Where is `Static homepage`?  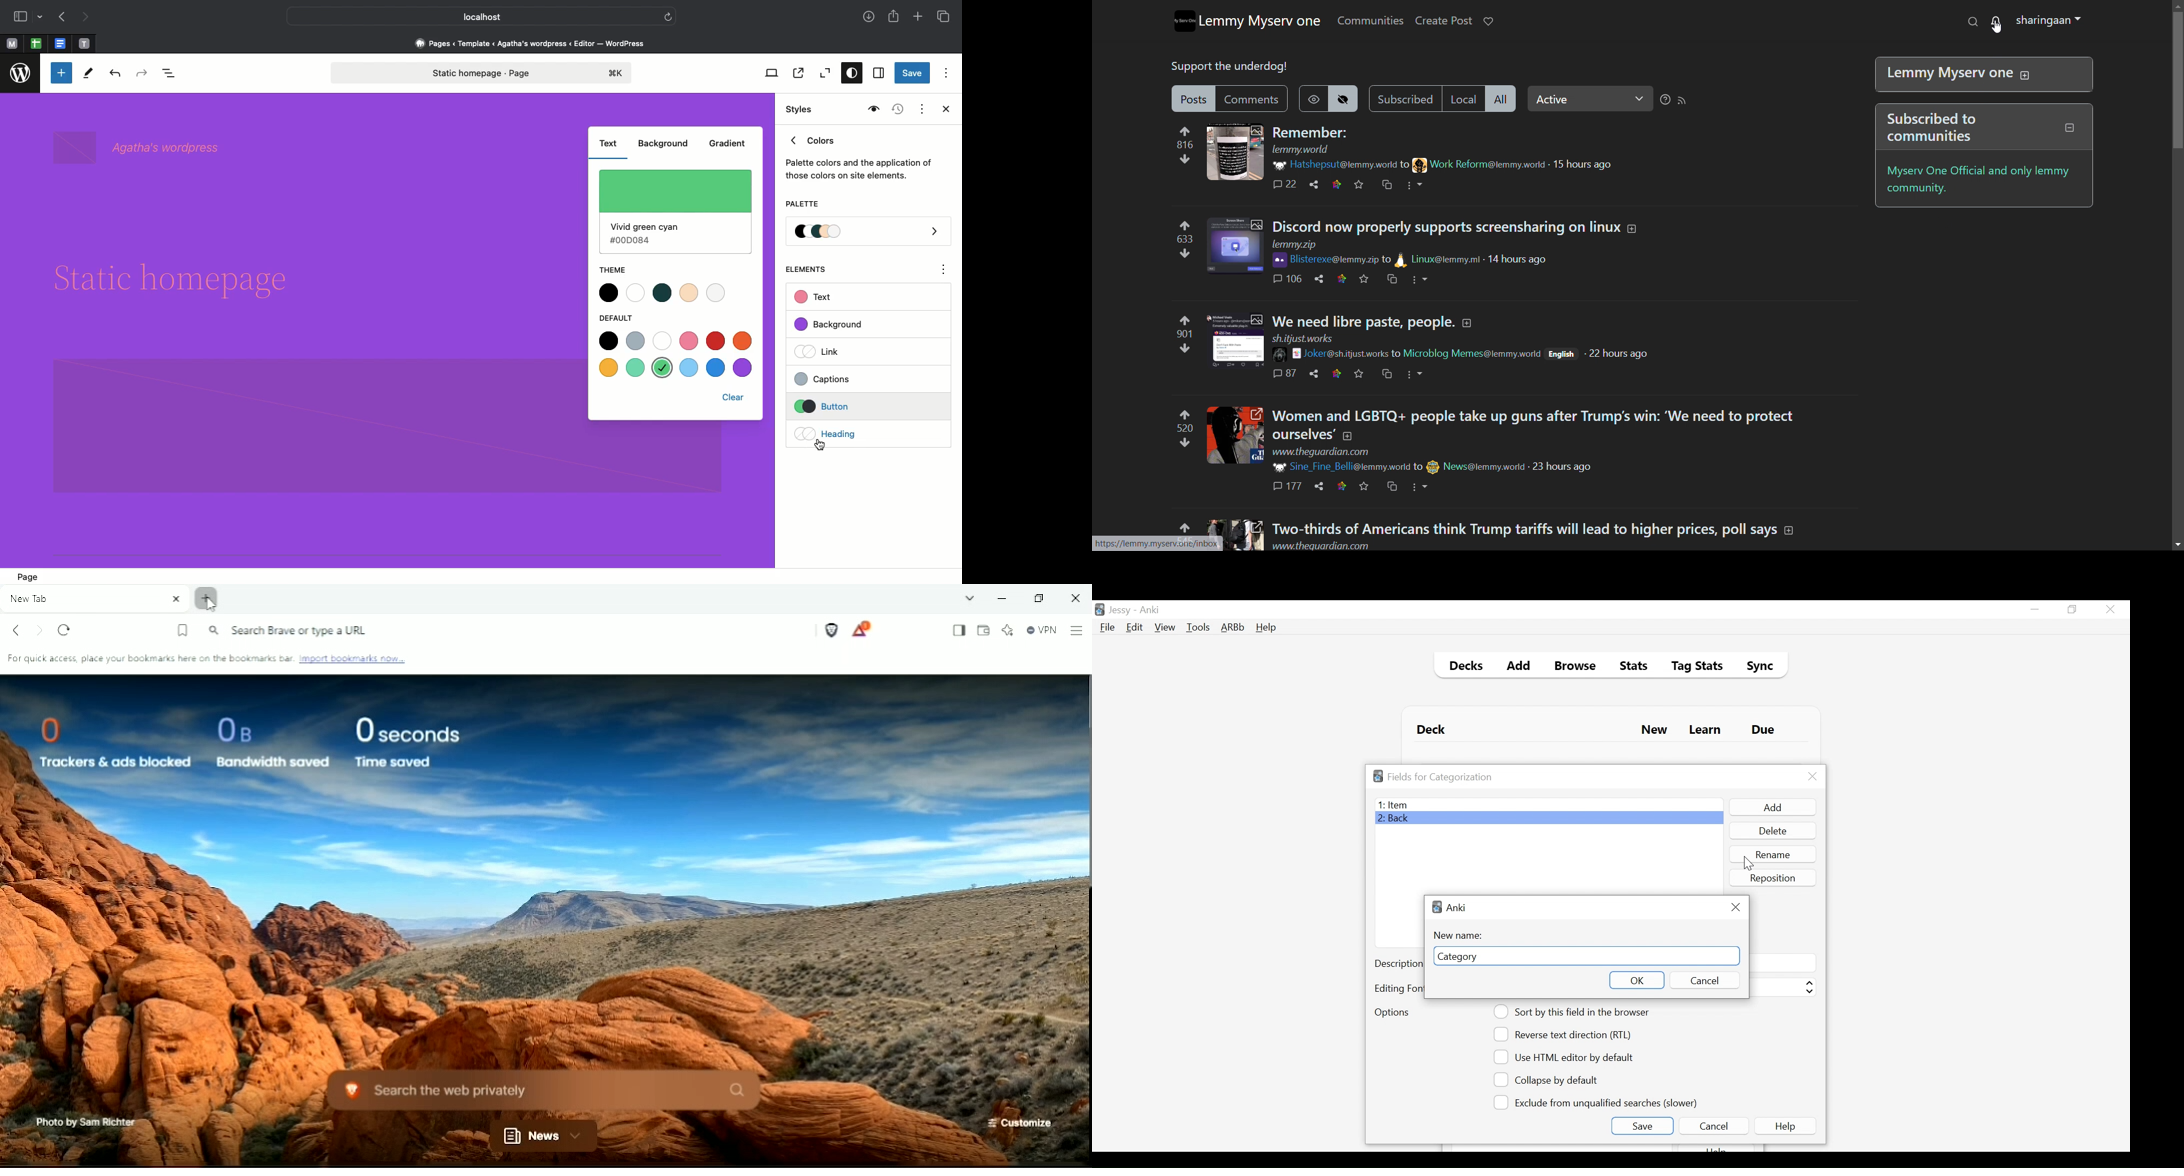
Static homepage is located at coordinates (483, 73).